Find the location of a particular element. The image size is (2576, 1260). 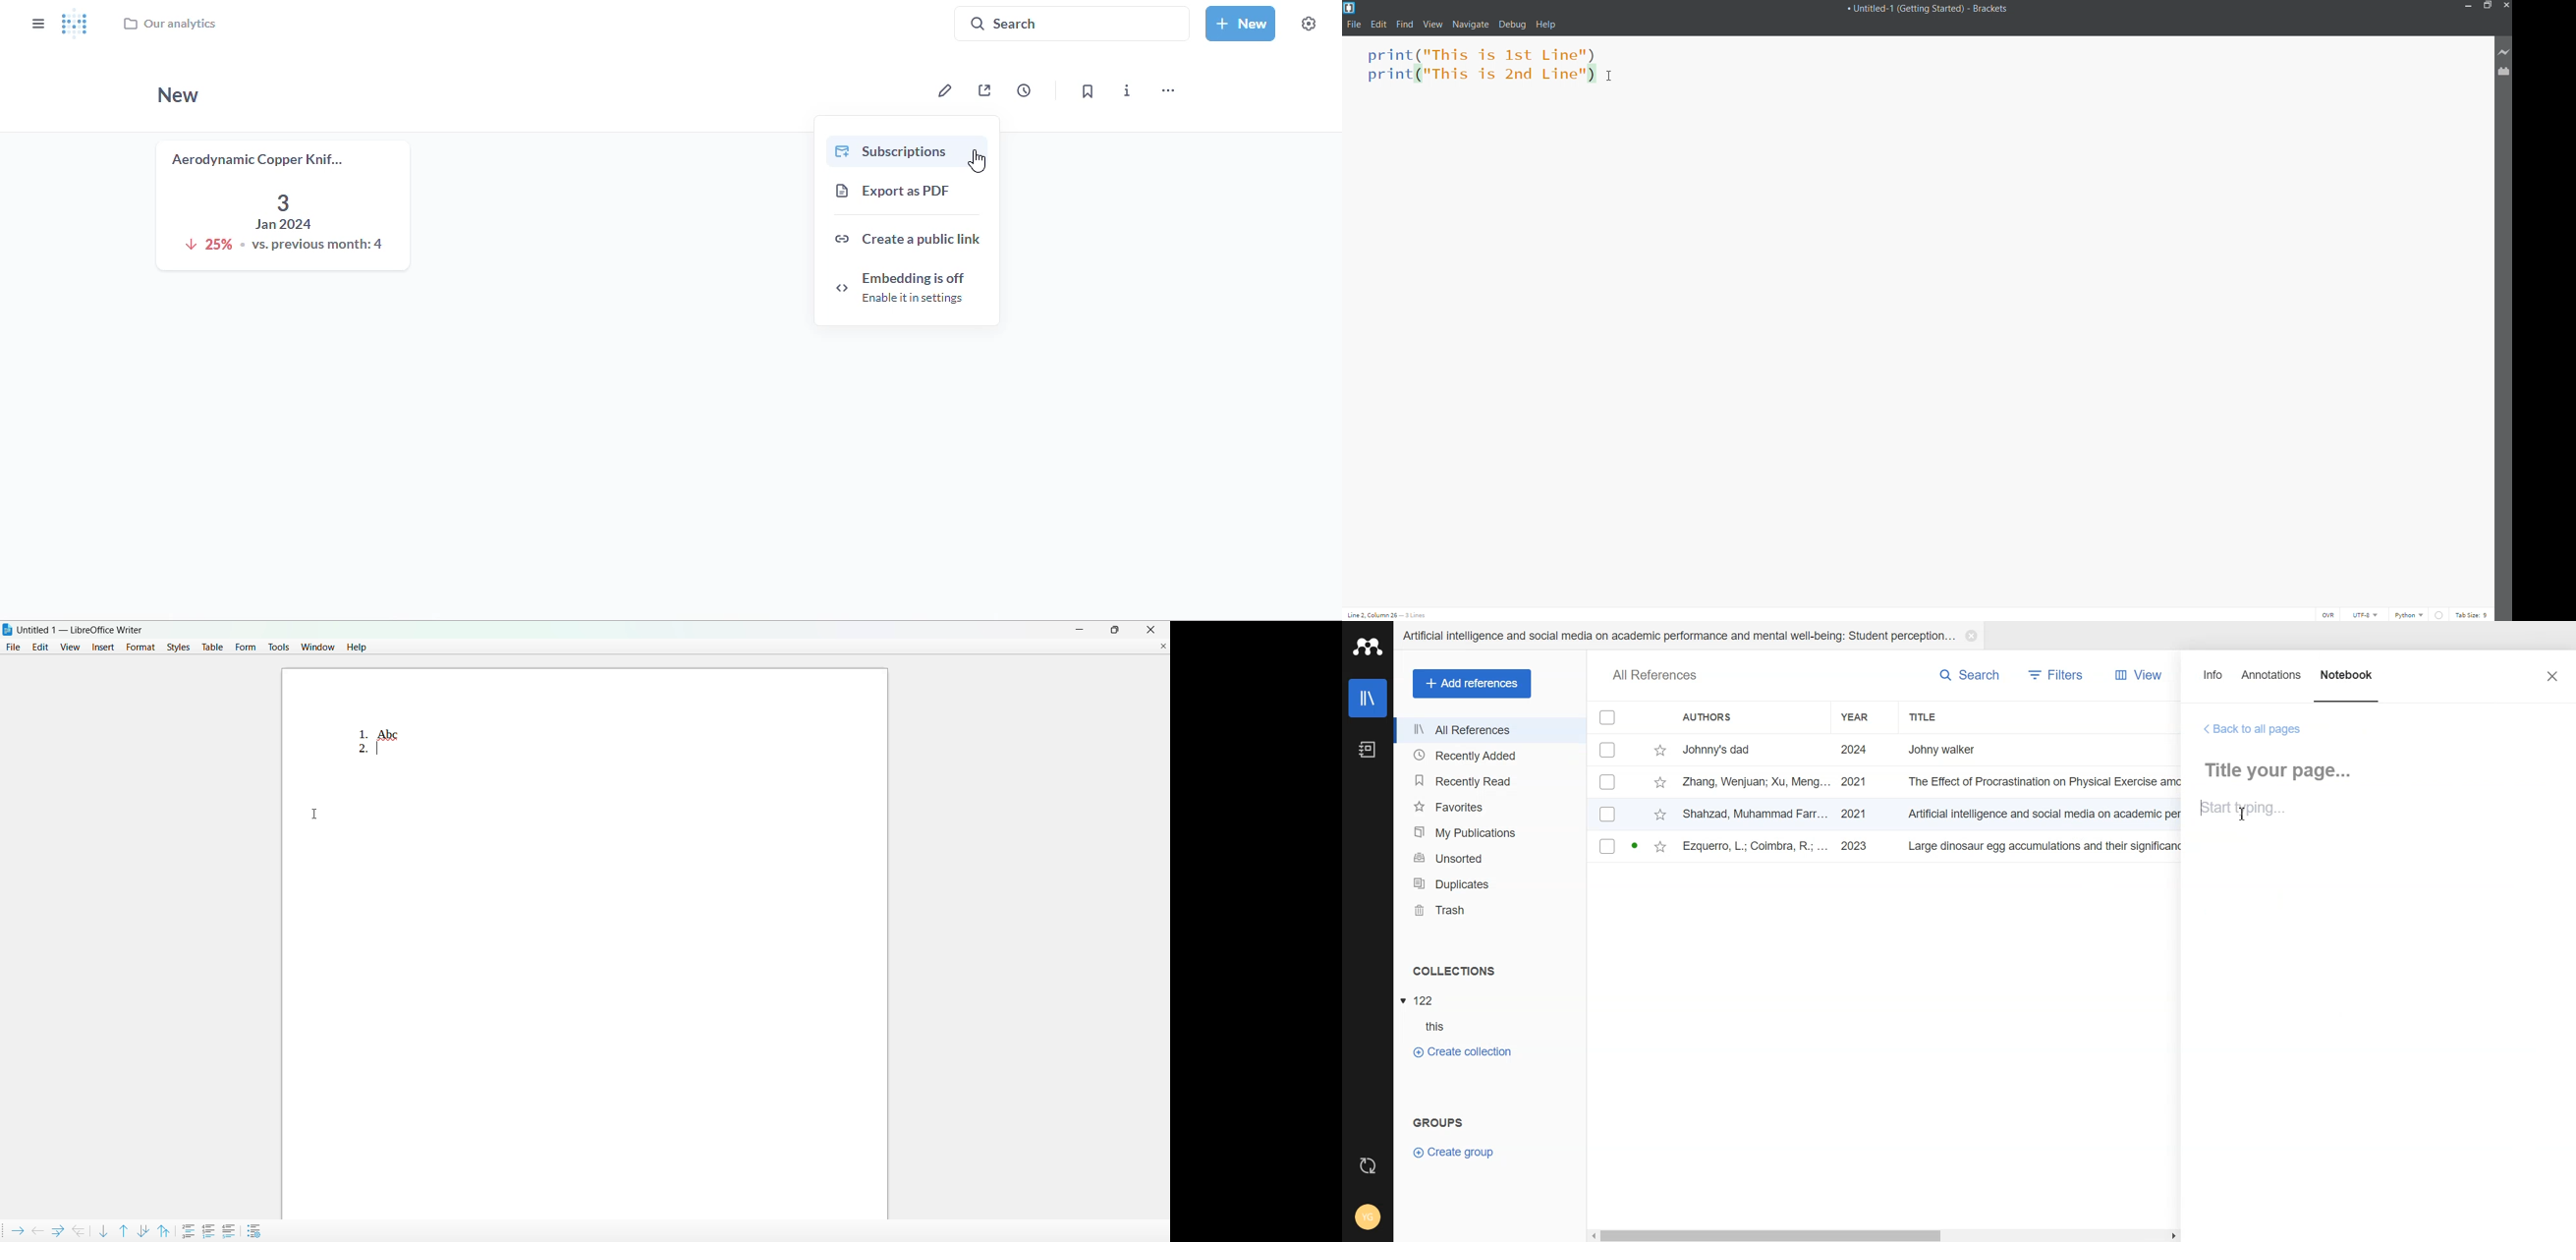

Logo is located at coordinates (1351, 7).